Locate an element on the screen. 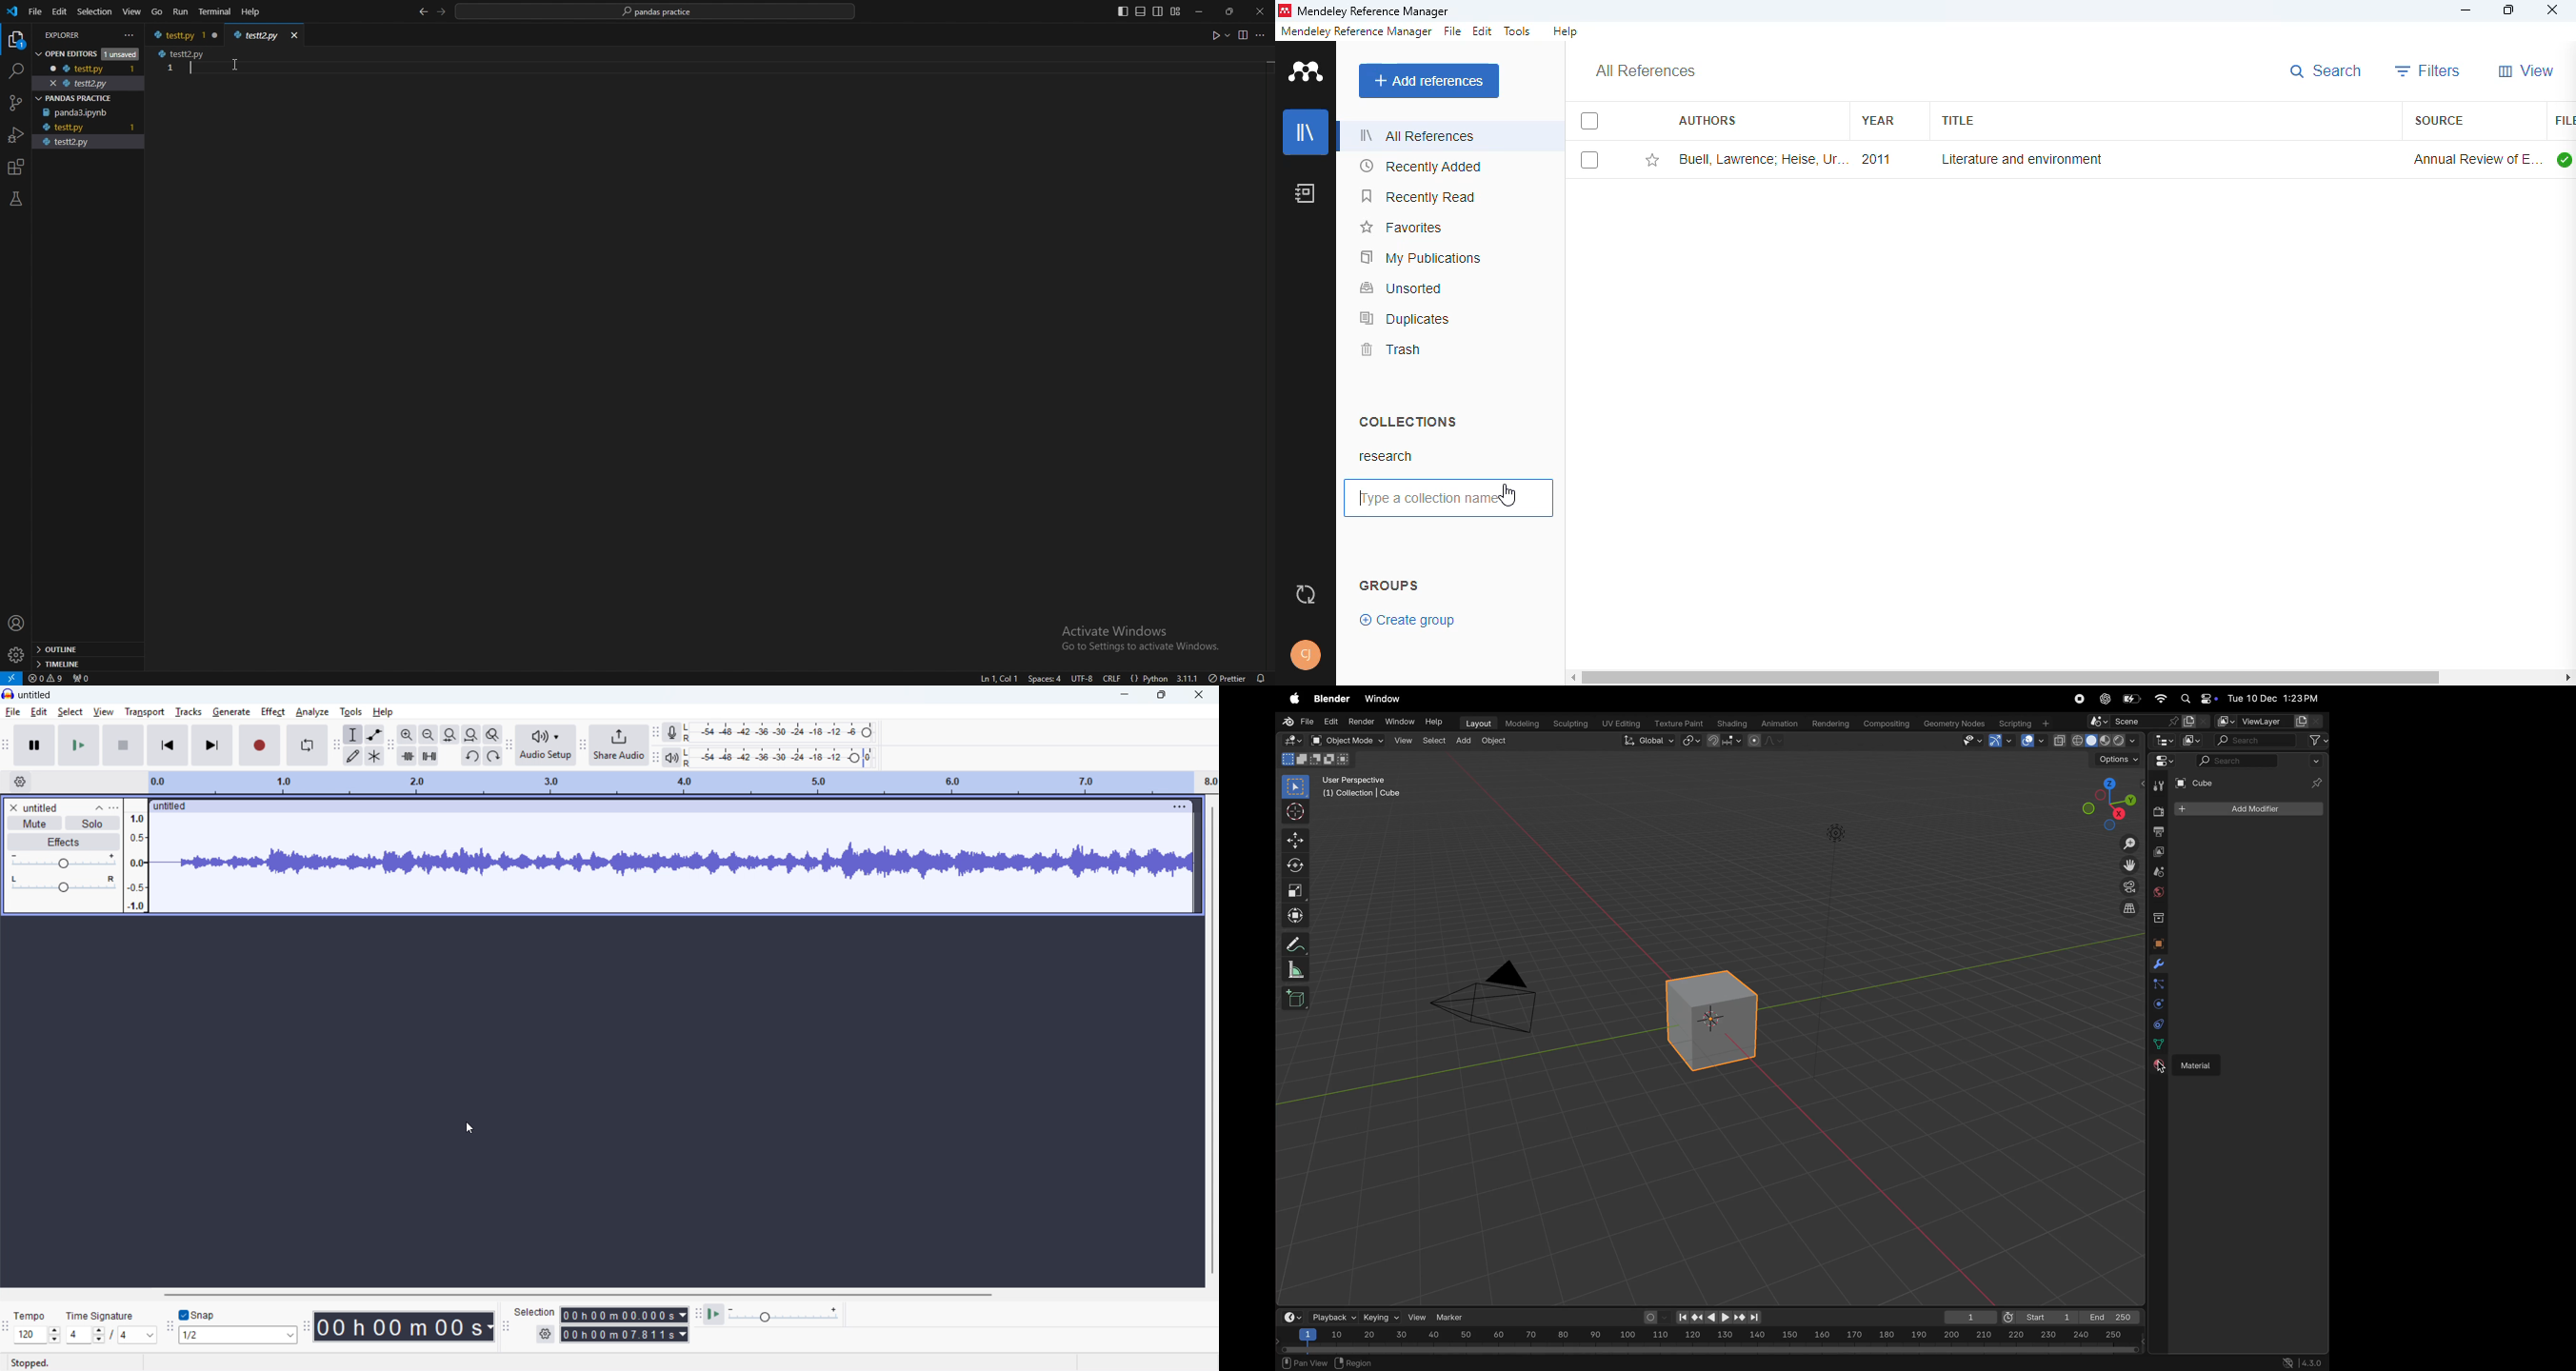 The height and width of the screenshot is (1372, 2576). selection is located at coordinates (535, 1311).